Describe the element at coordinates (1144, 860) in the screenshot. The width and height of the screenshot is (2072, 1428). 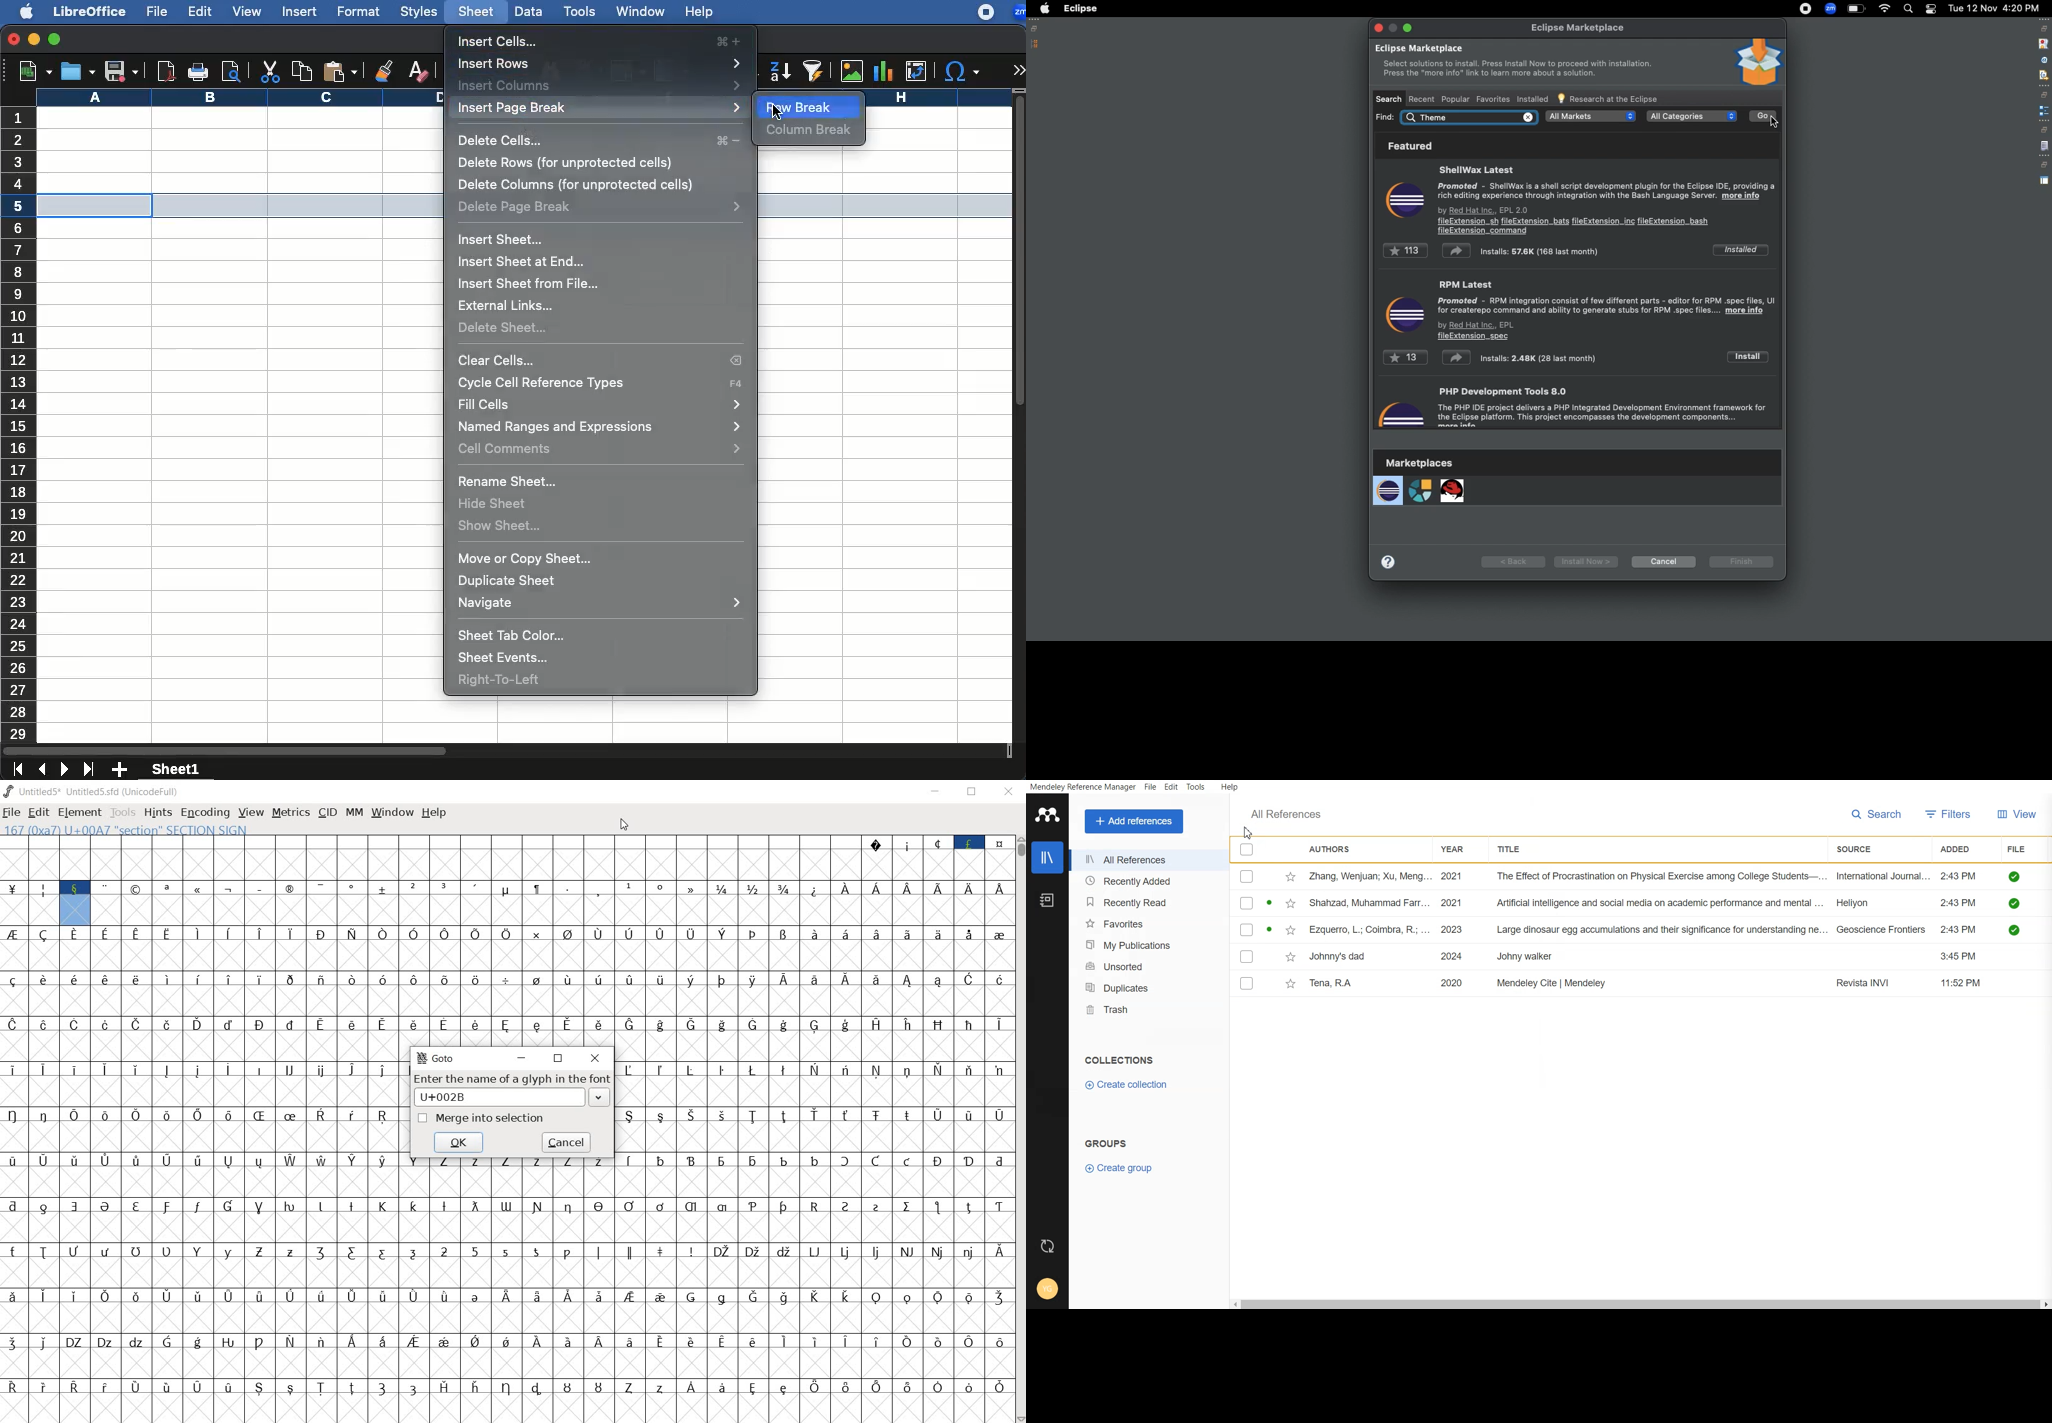
I see `All References` at that location.